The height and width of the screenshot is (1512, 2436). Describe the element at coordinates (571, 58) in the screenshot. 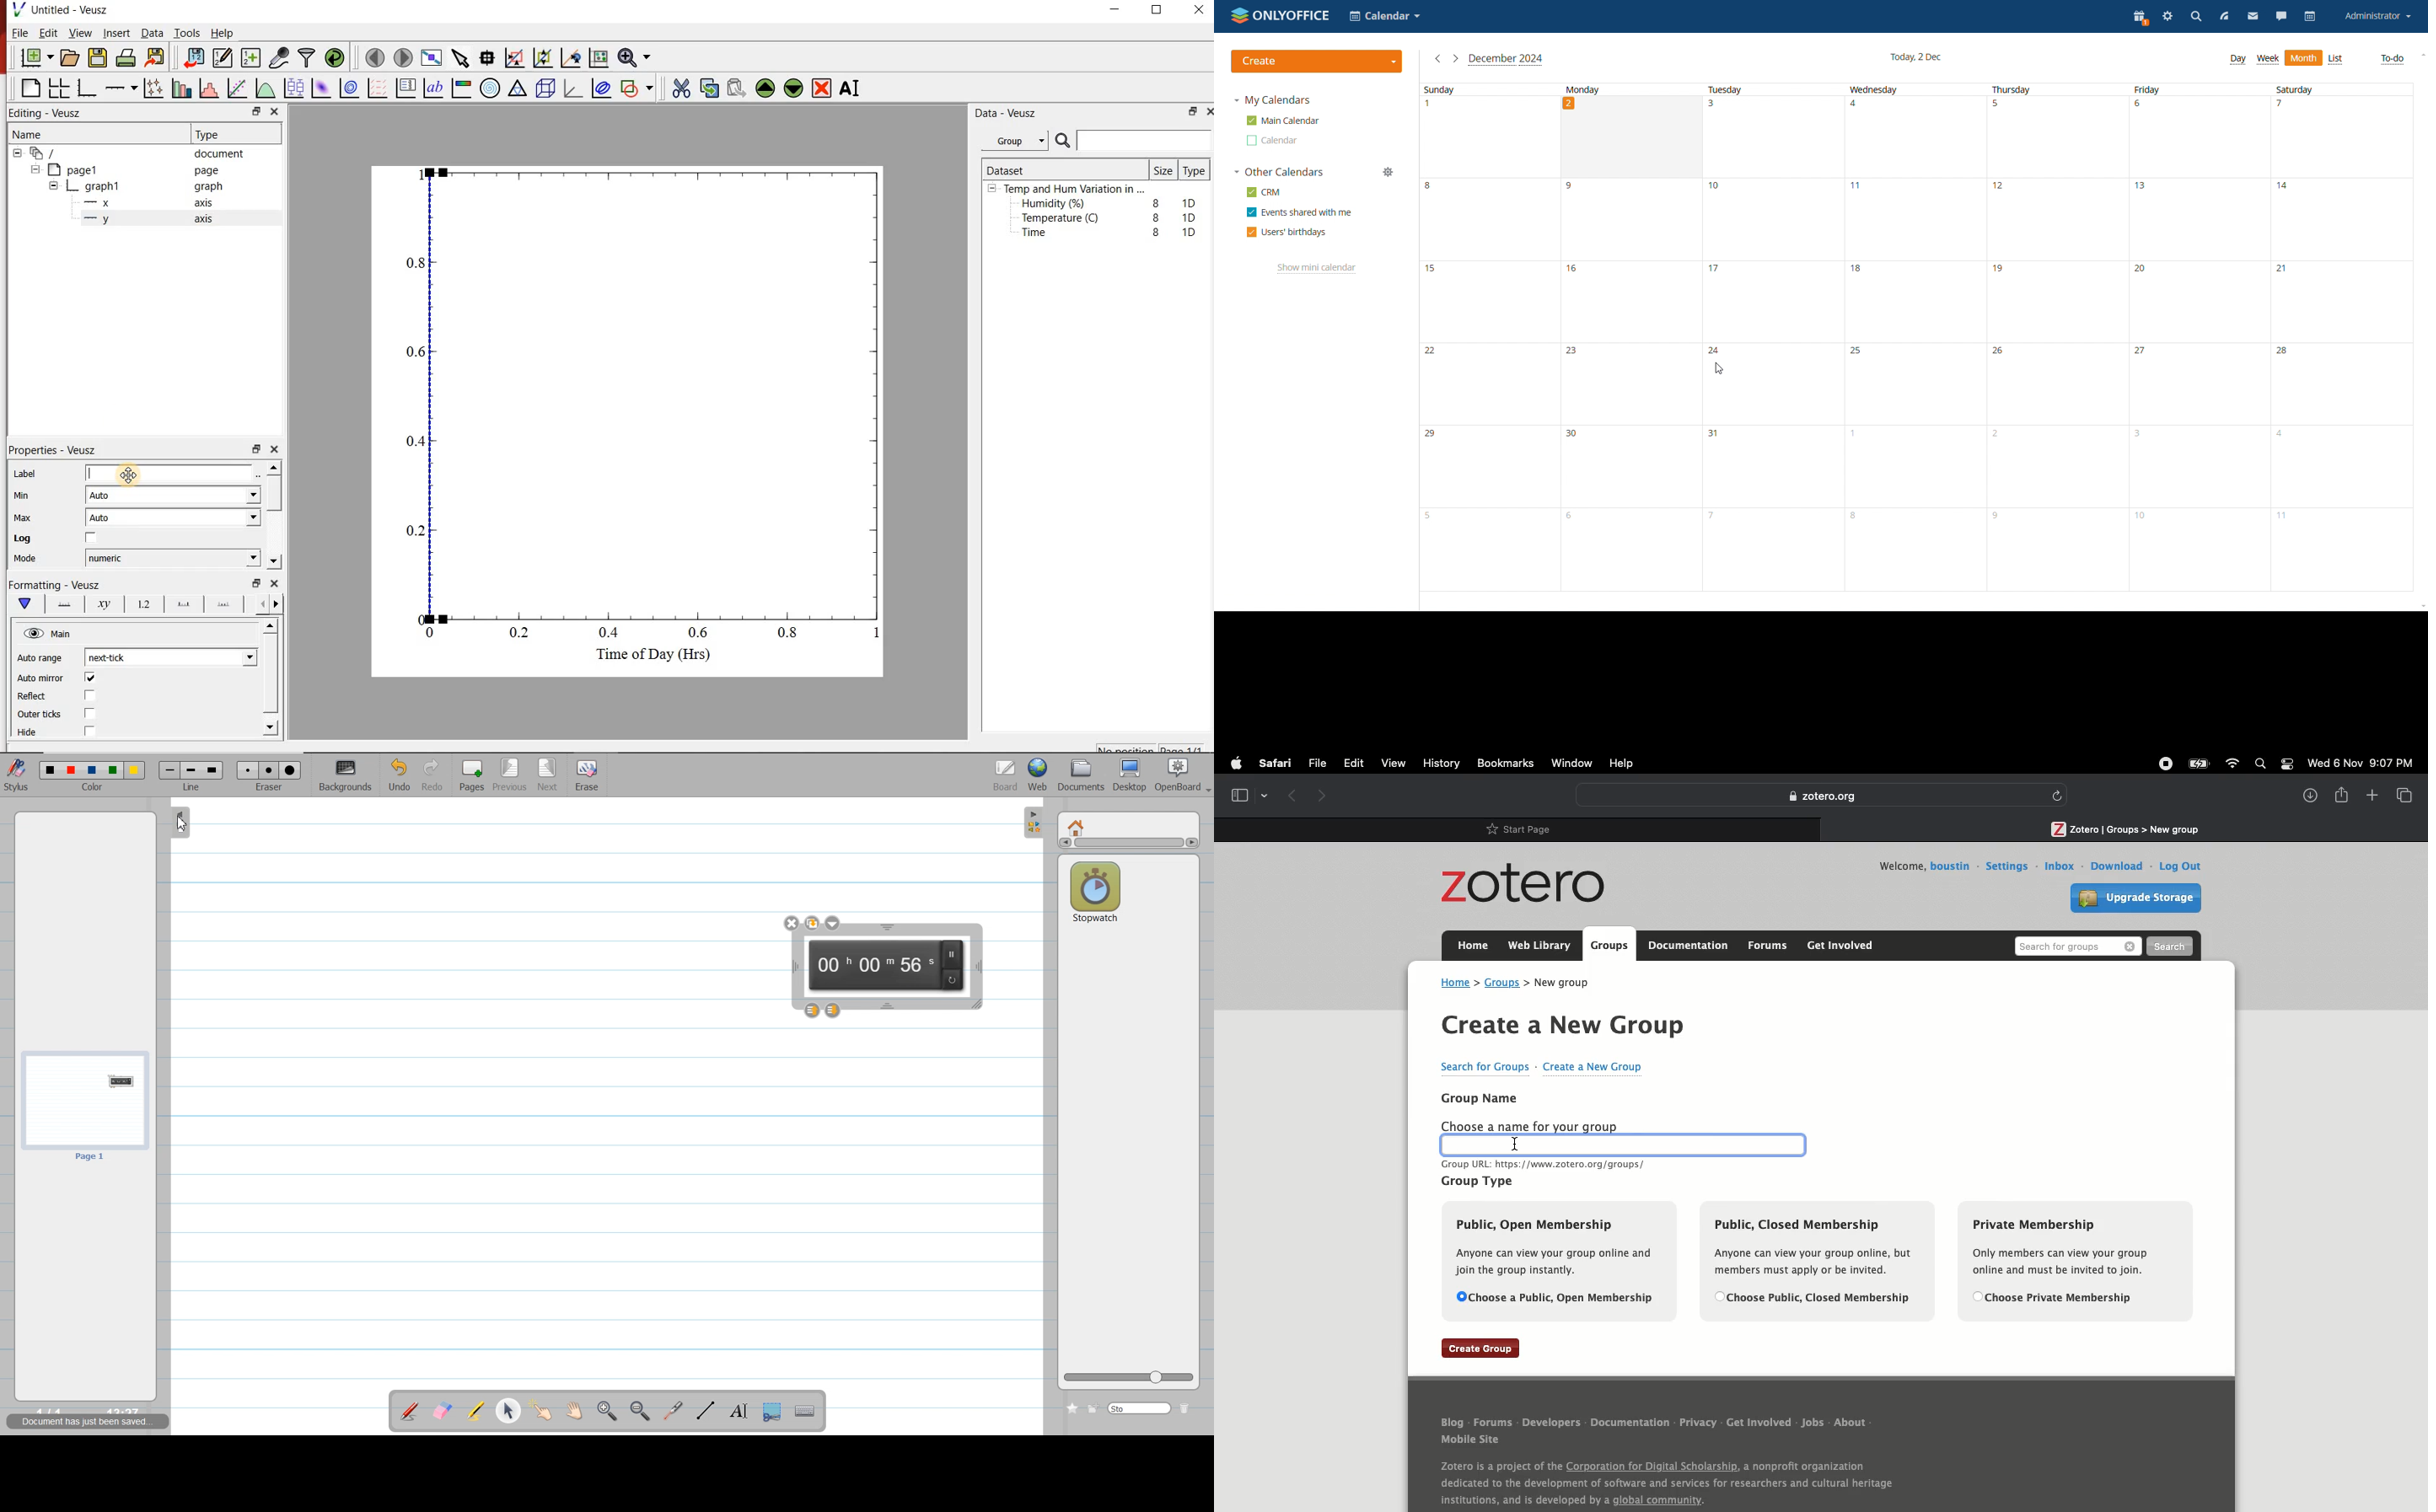

I see `click to recenter graph axes` at that location.